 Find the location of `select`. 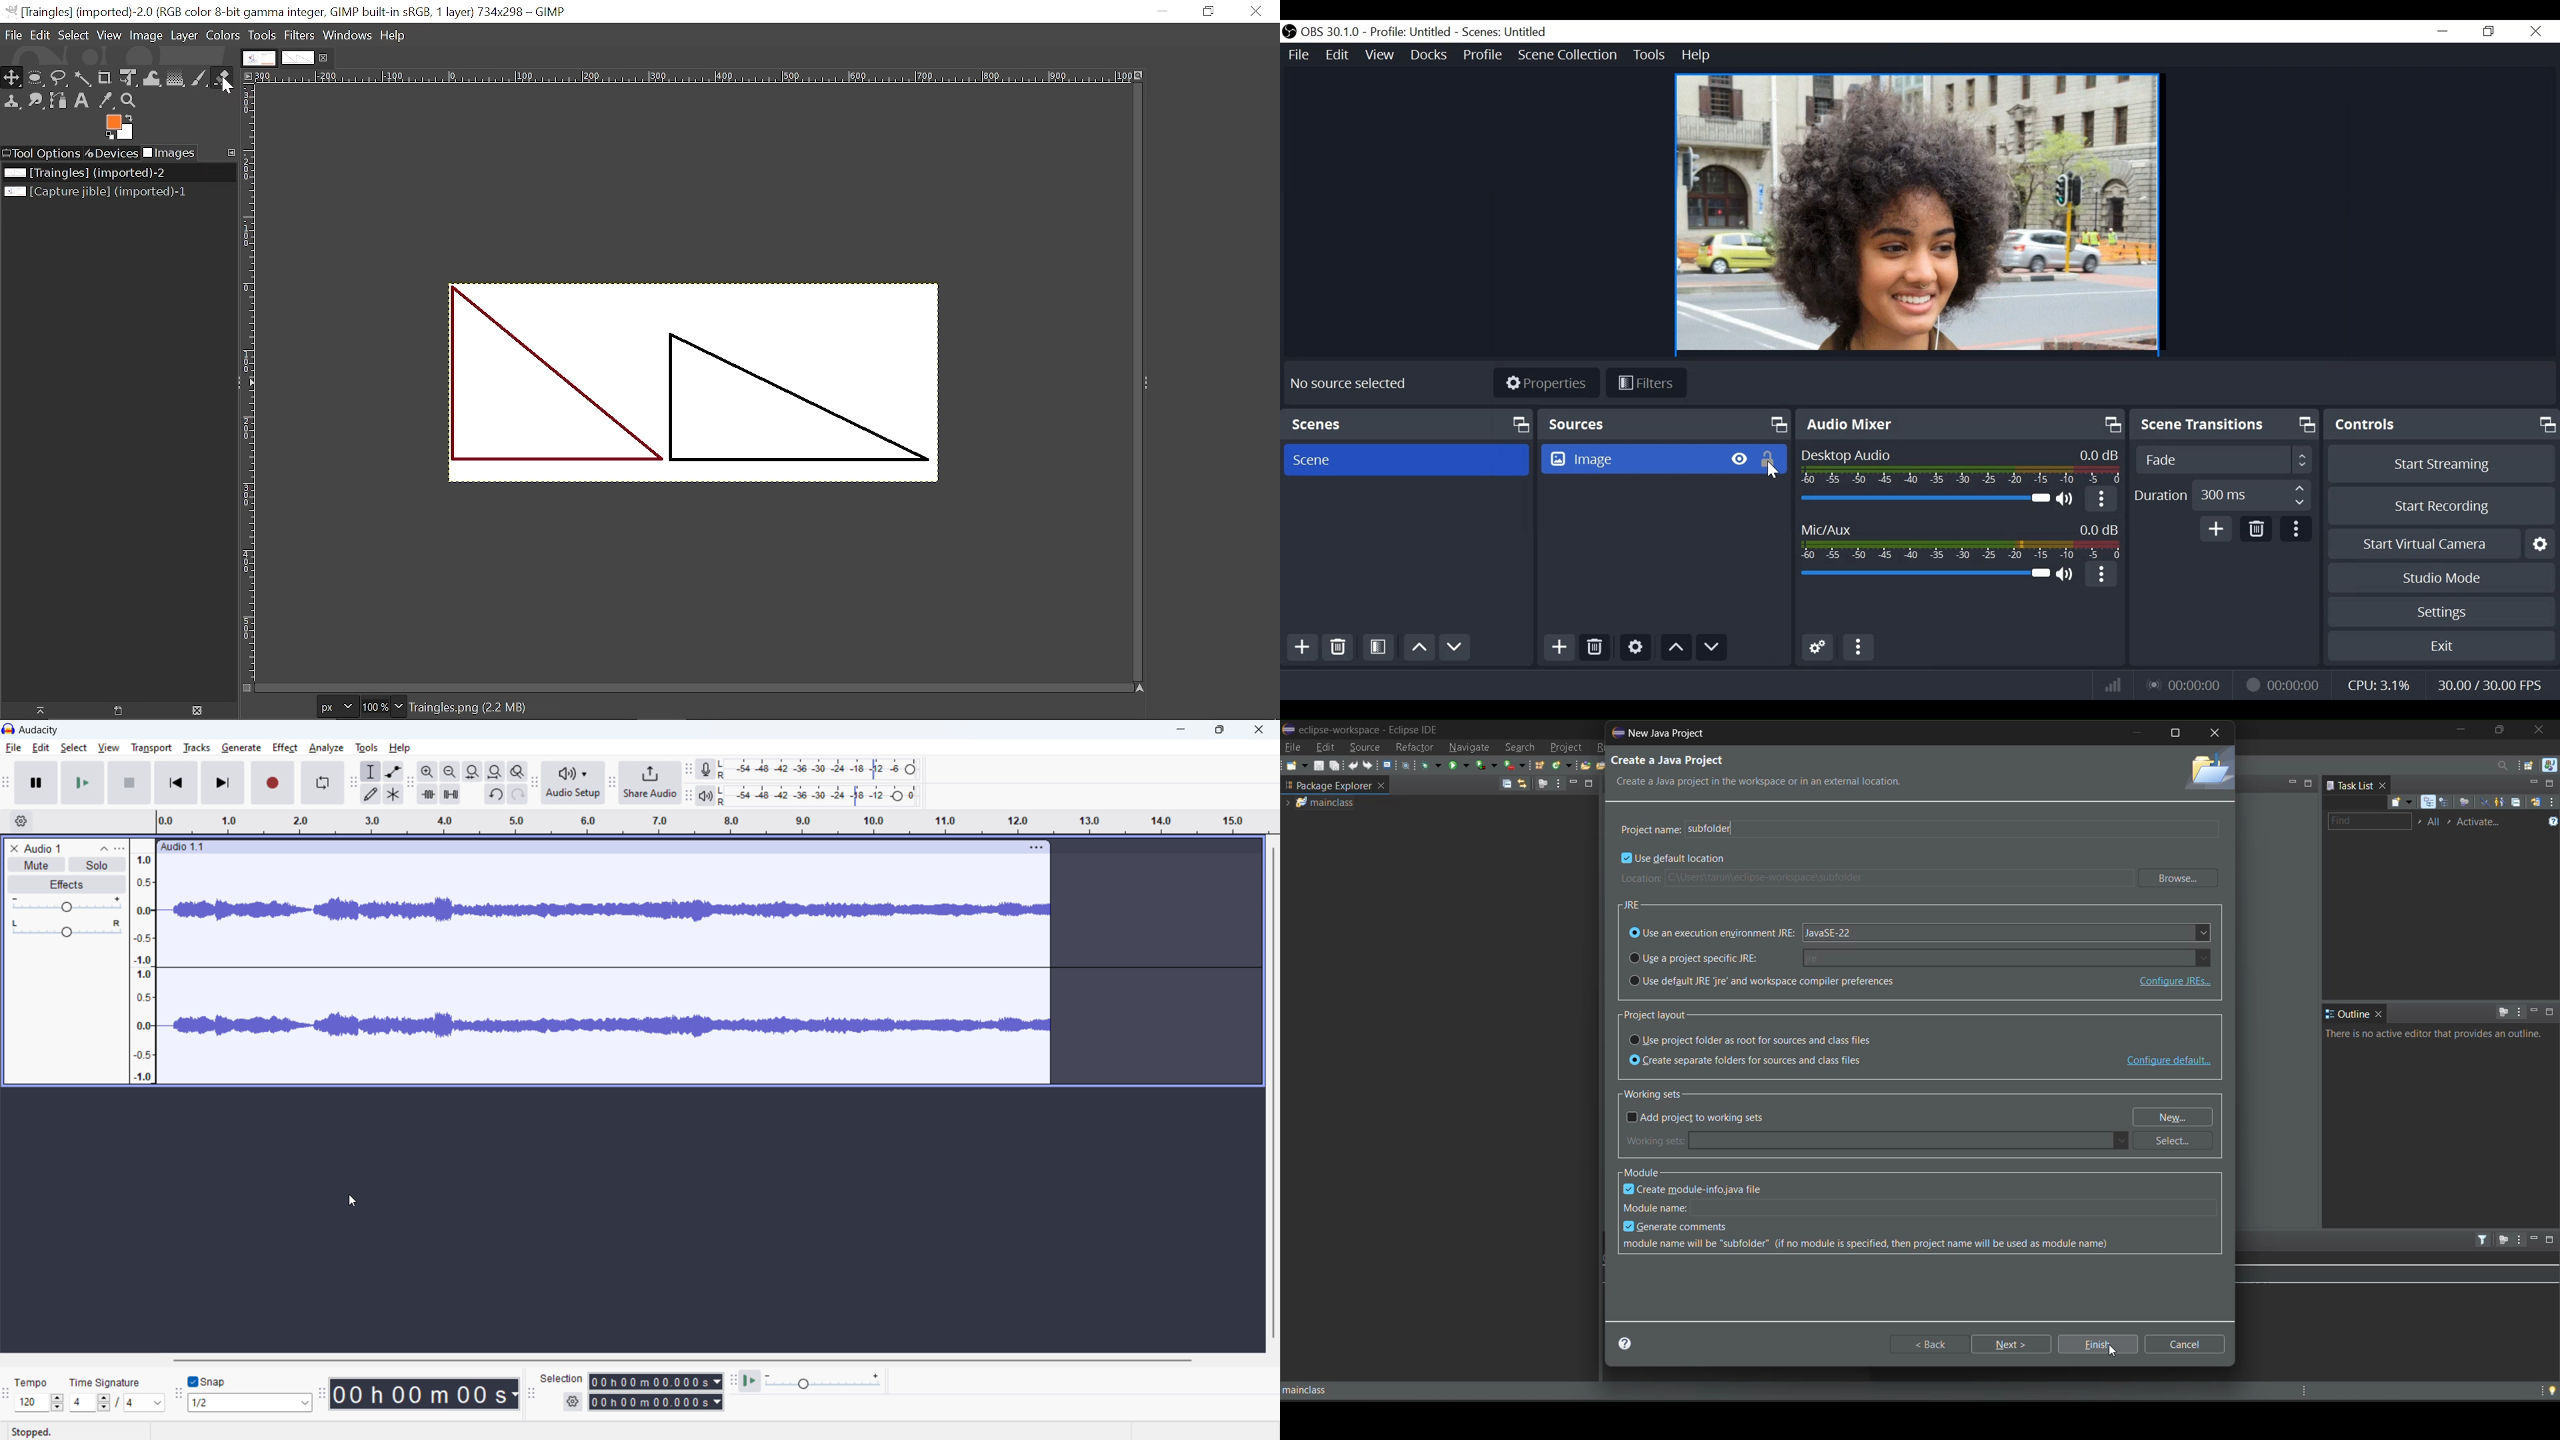

select is located at coordinates (74, 748).